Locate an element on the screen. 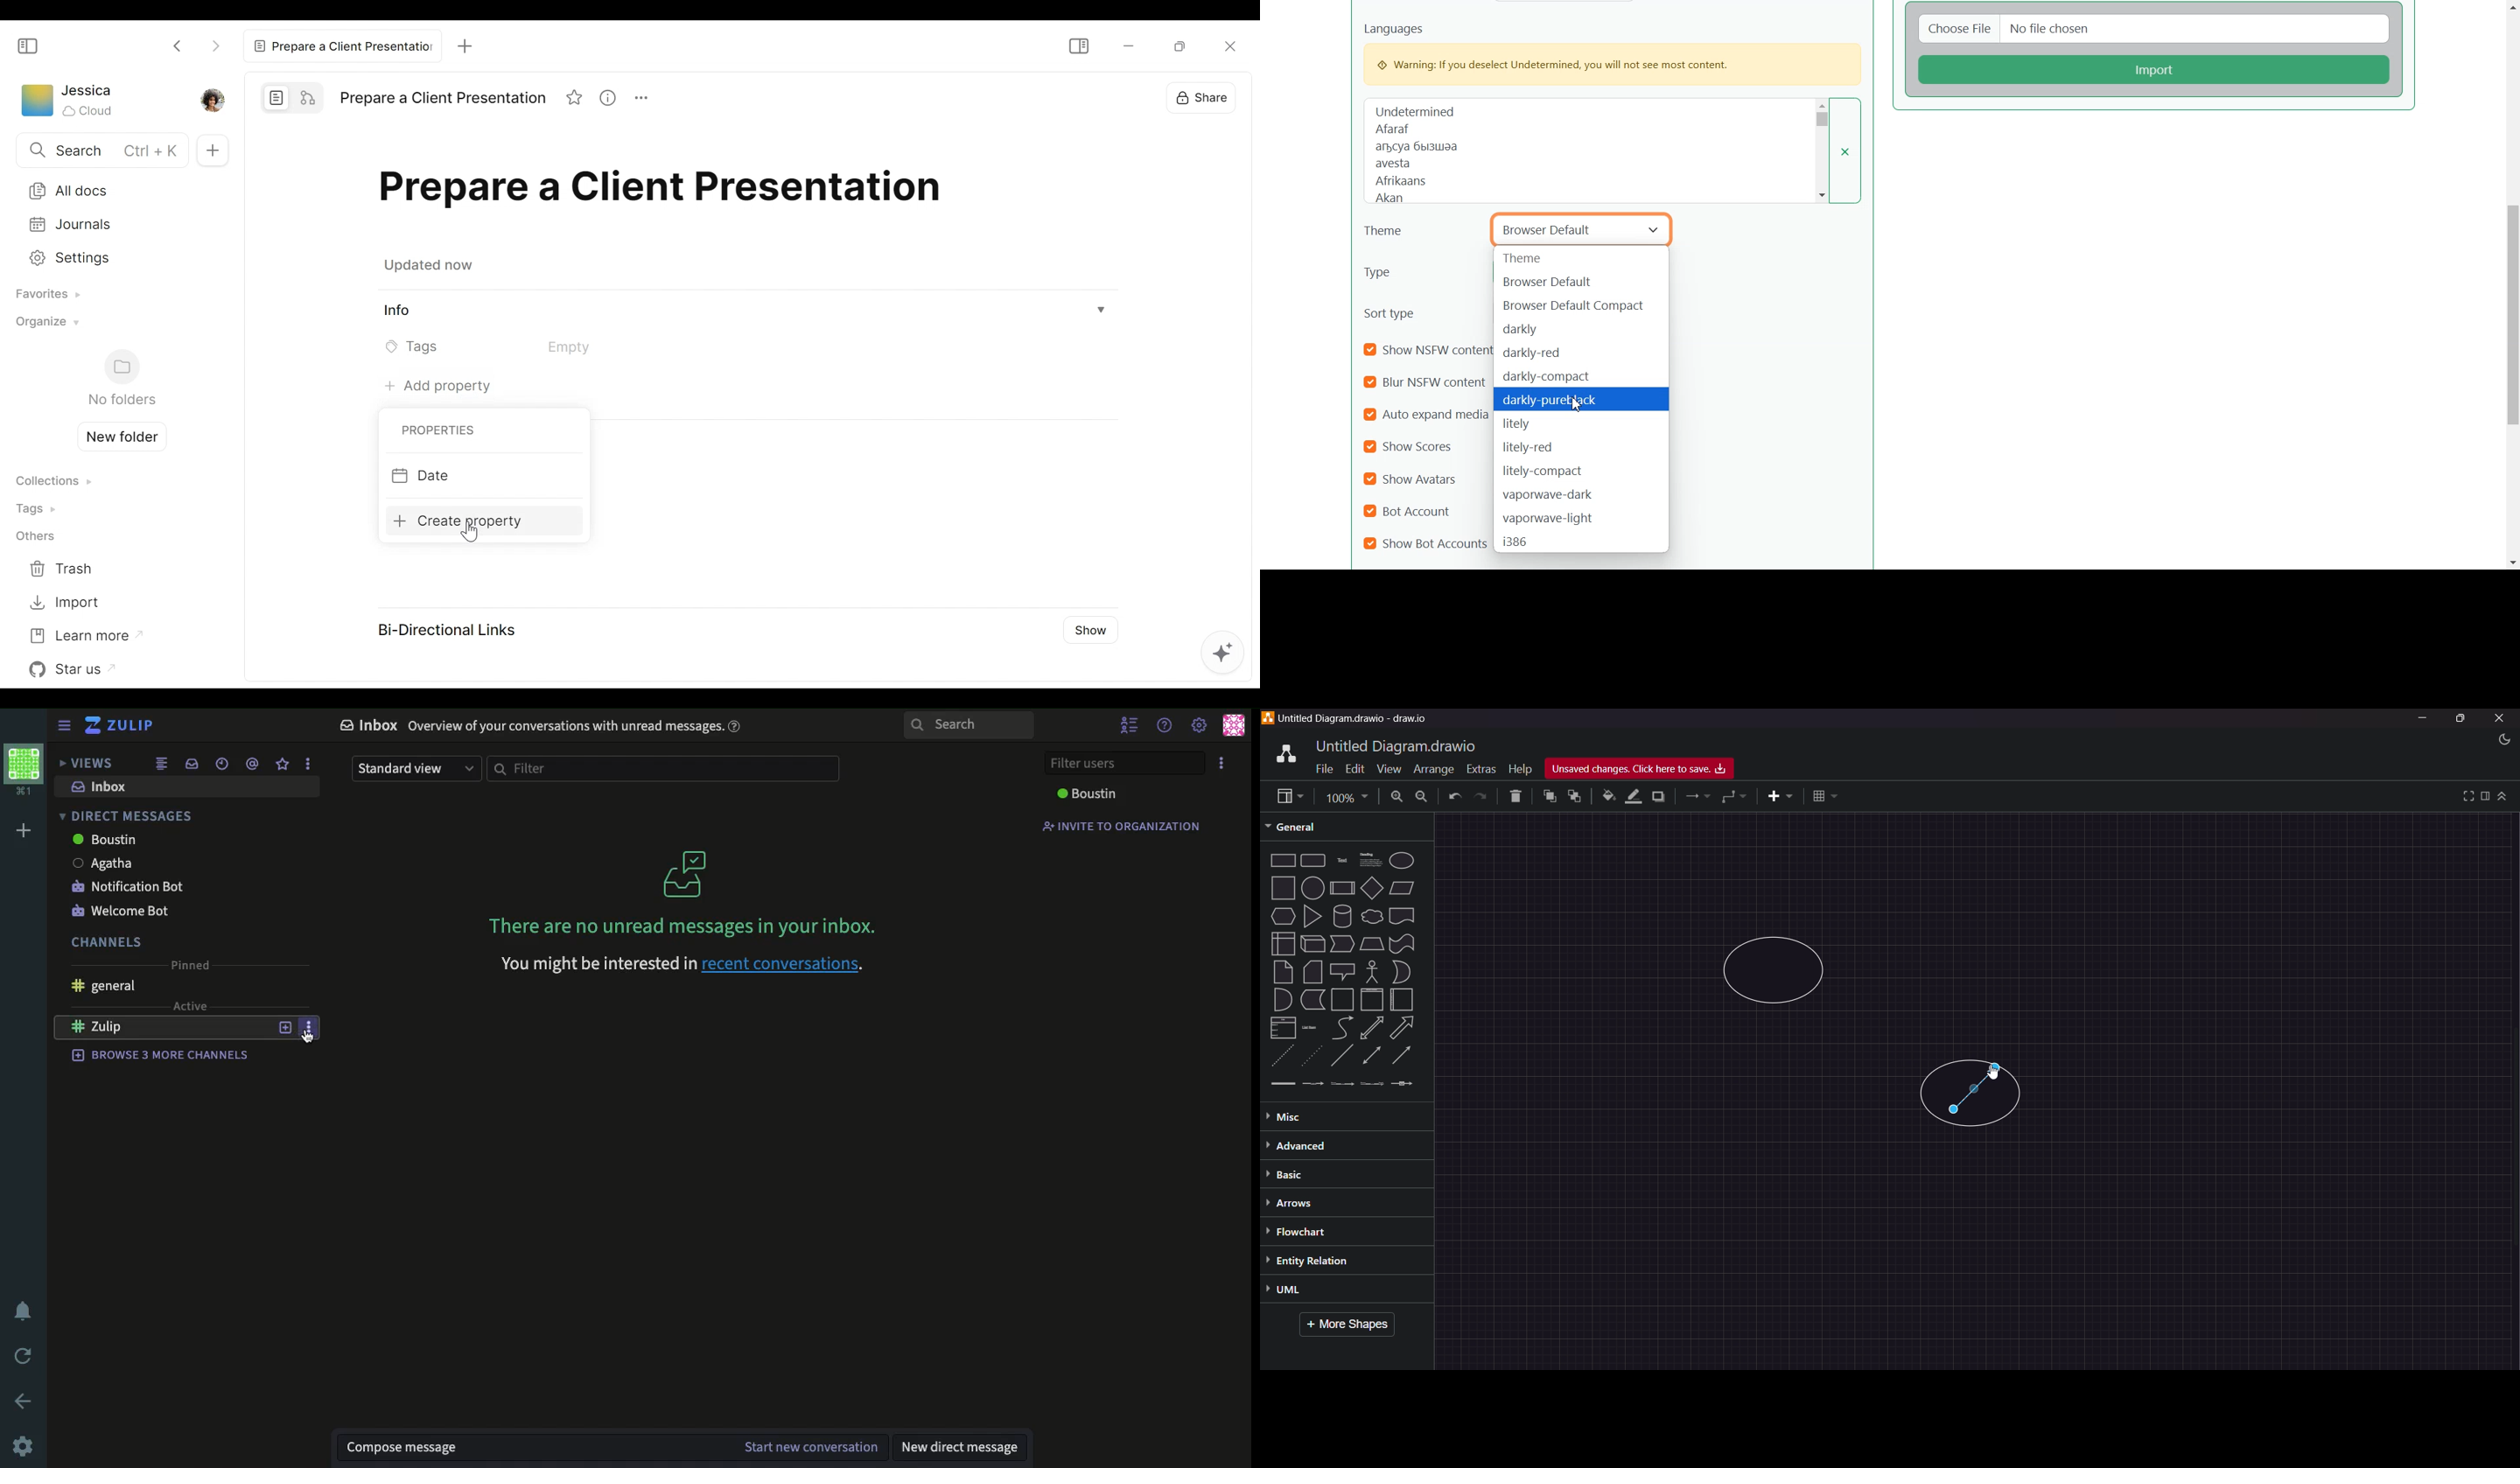 The image size is (2520, 1484). Collections is located at coordinates (53, 482).